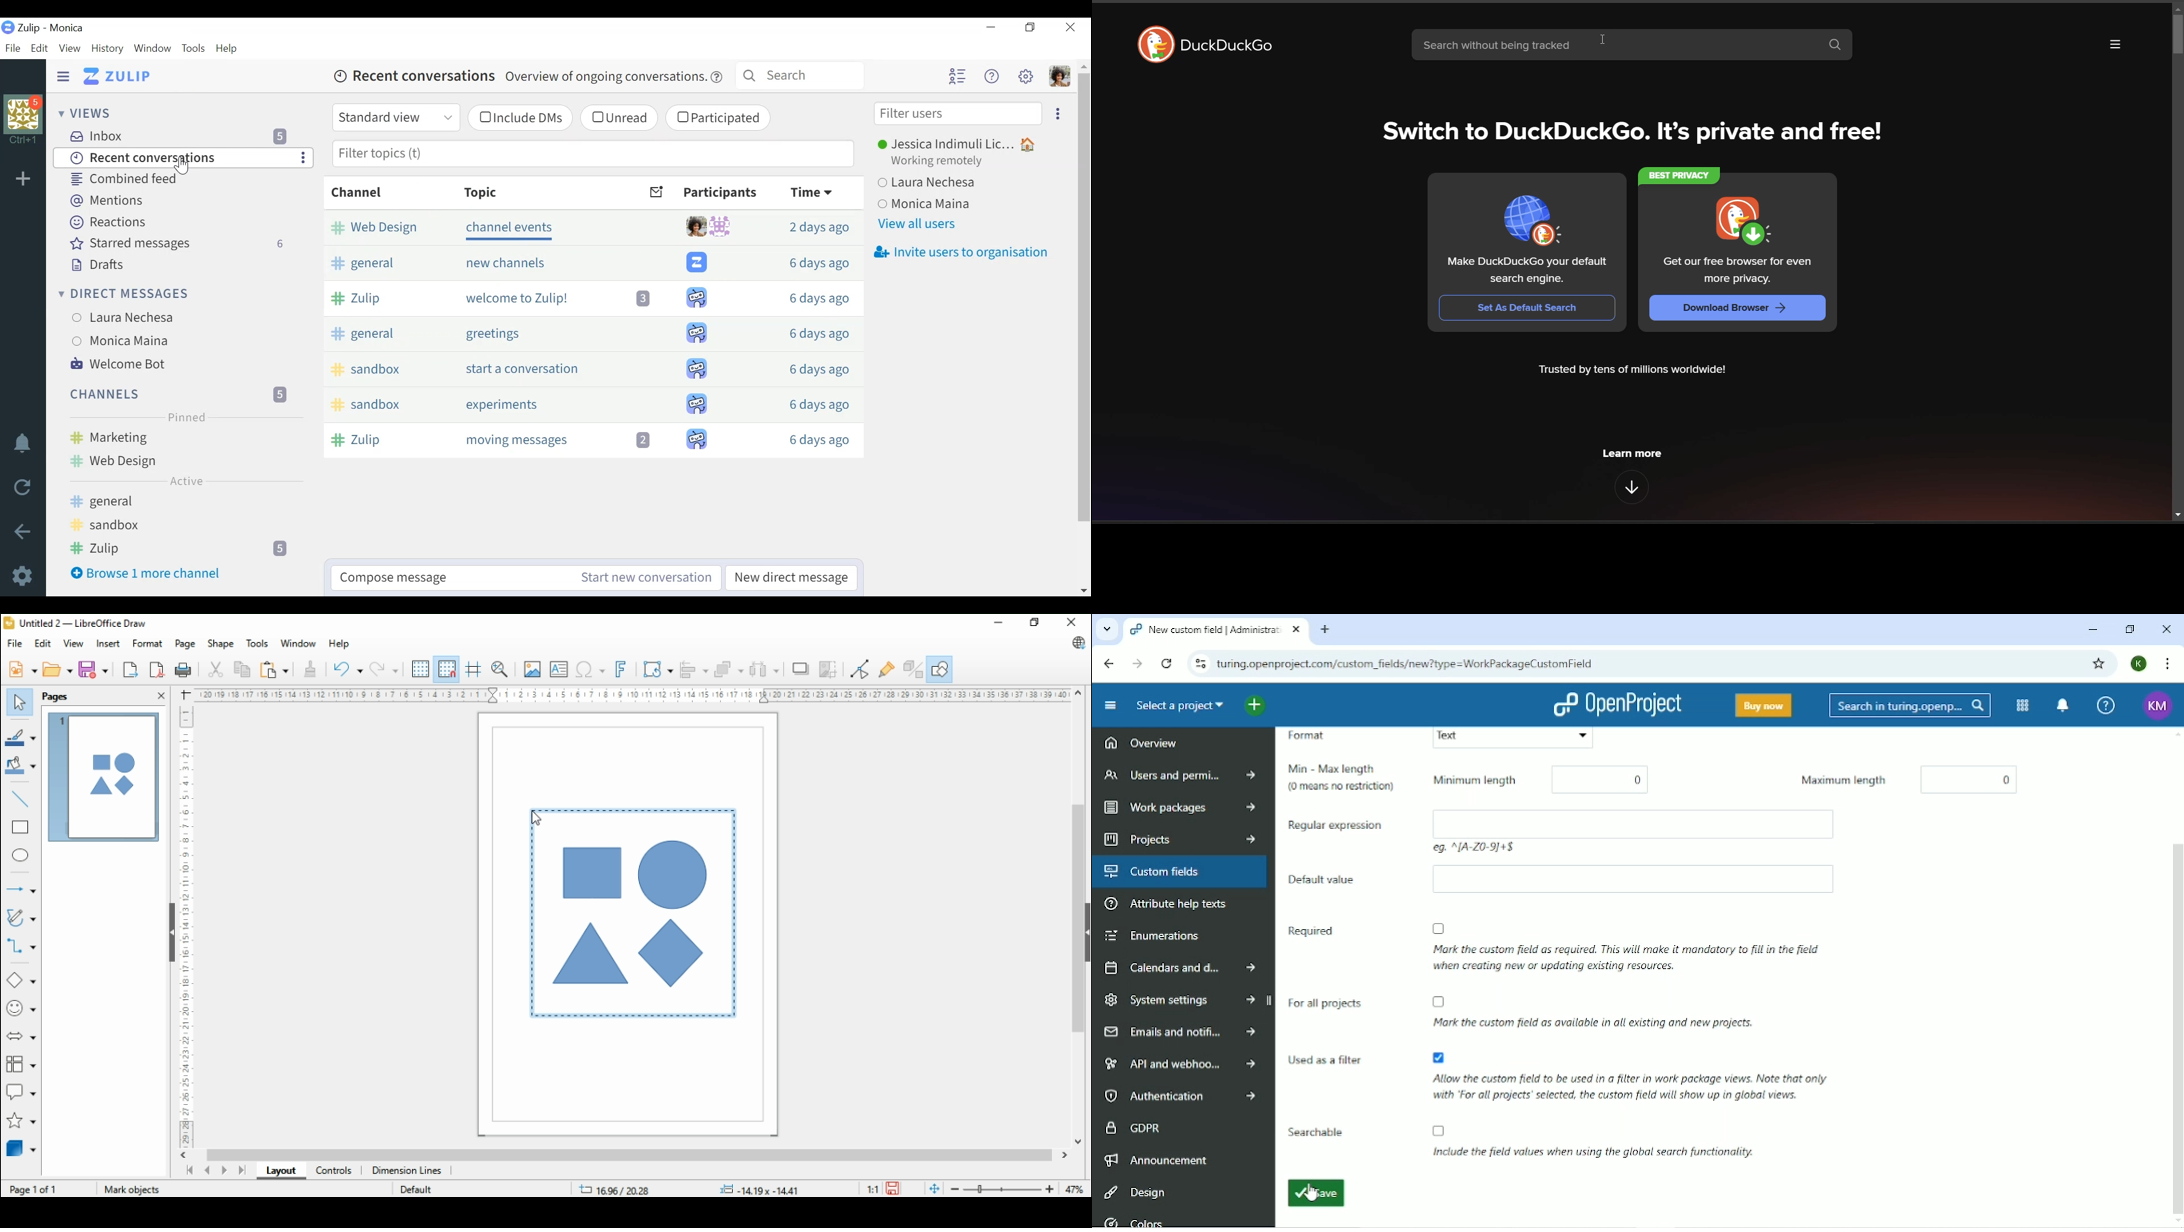  I want to click on Laura Nechesa, so click(136, 318).